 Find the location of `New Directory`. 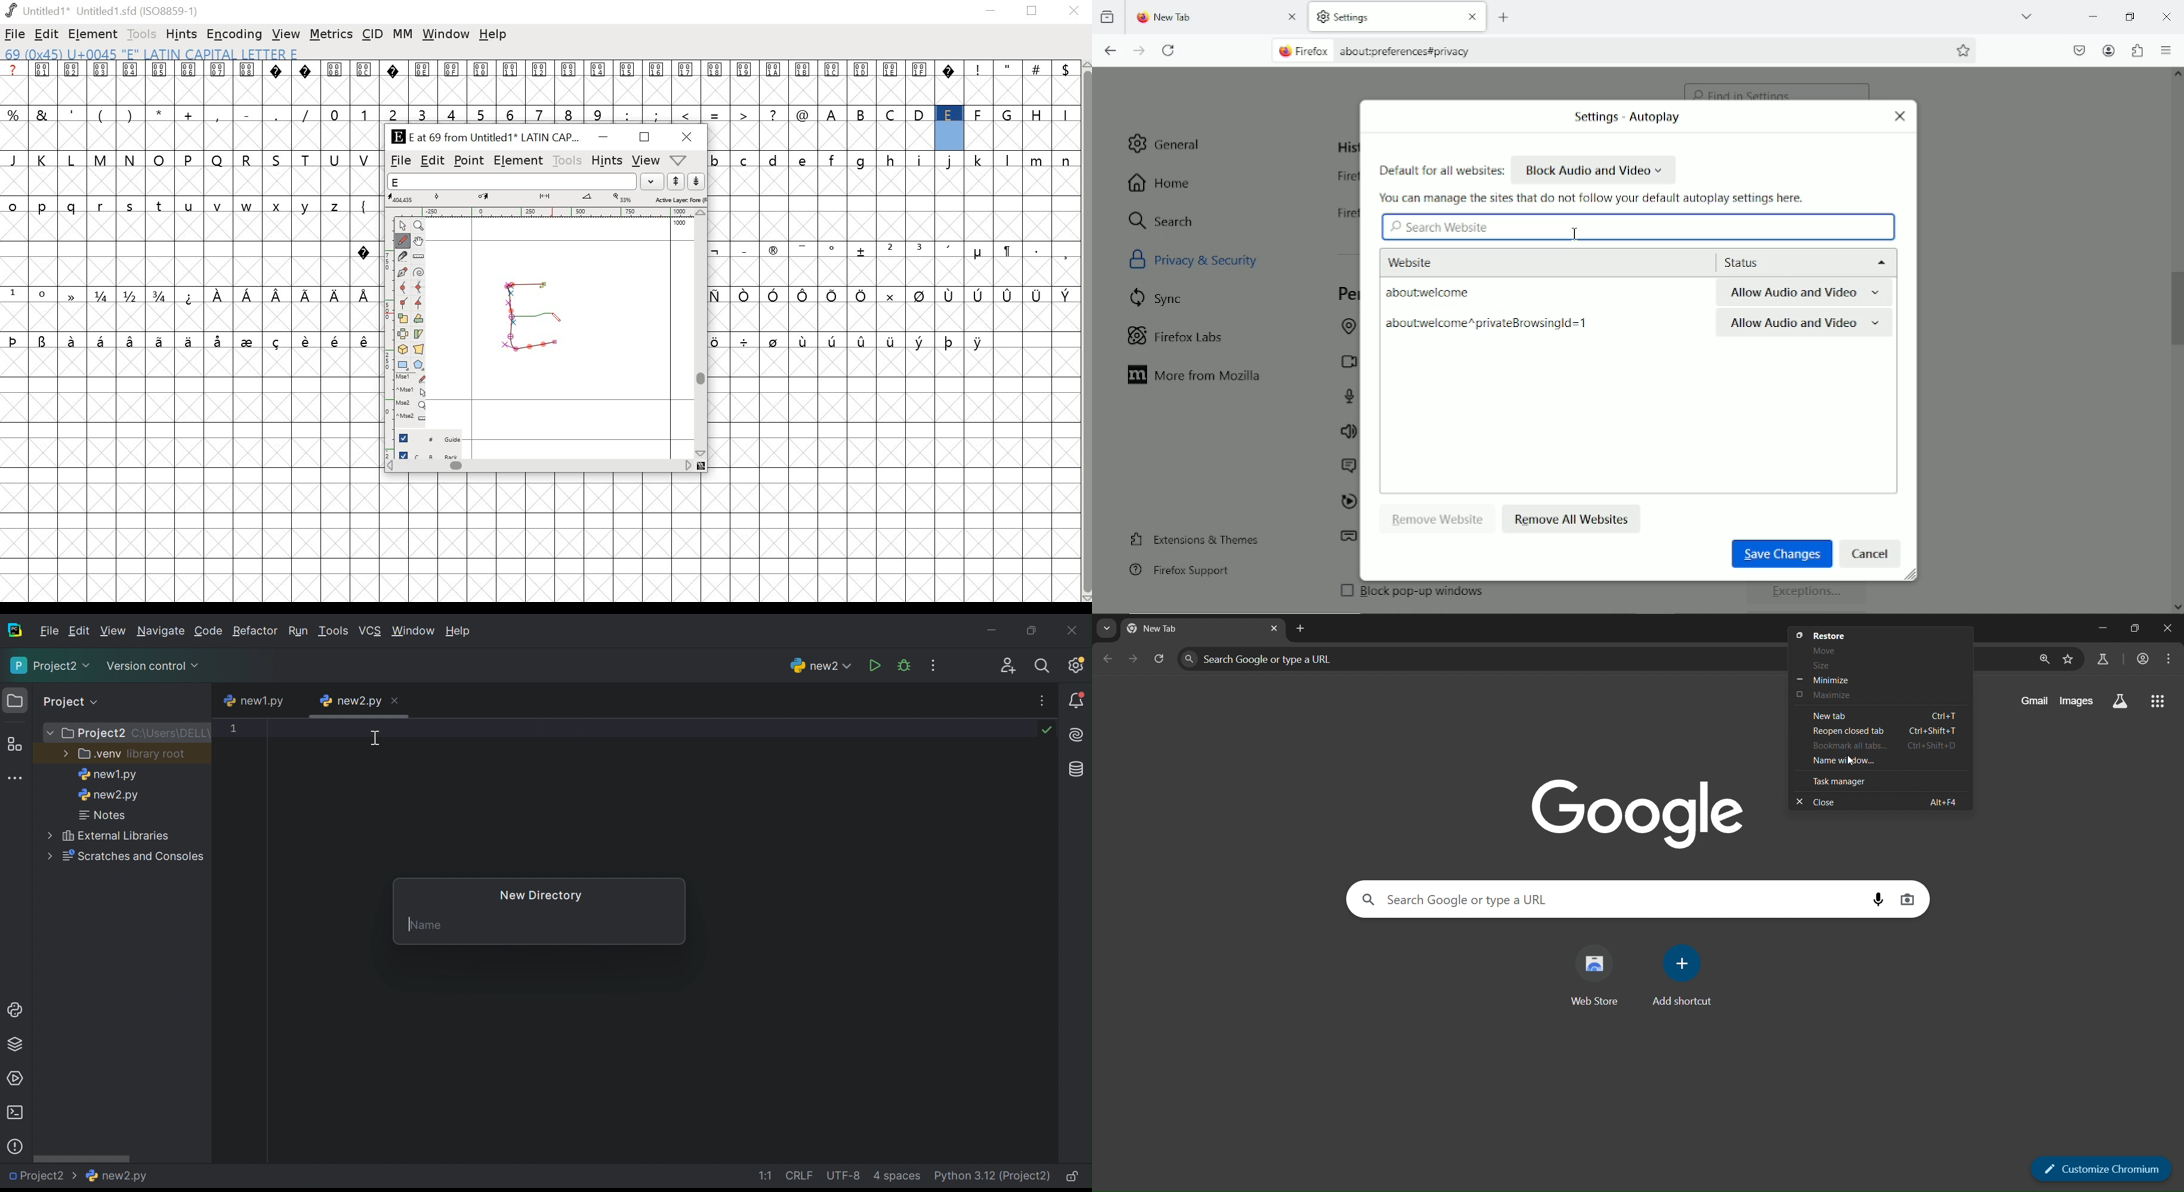

New Directory is located at coordinates (540, 896).